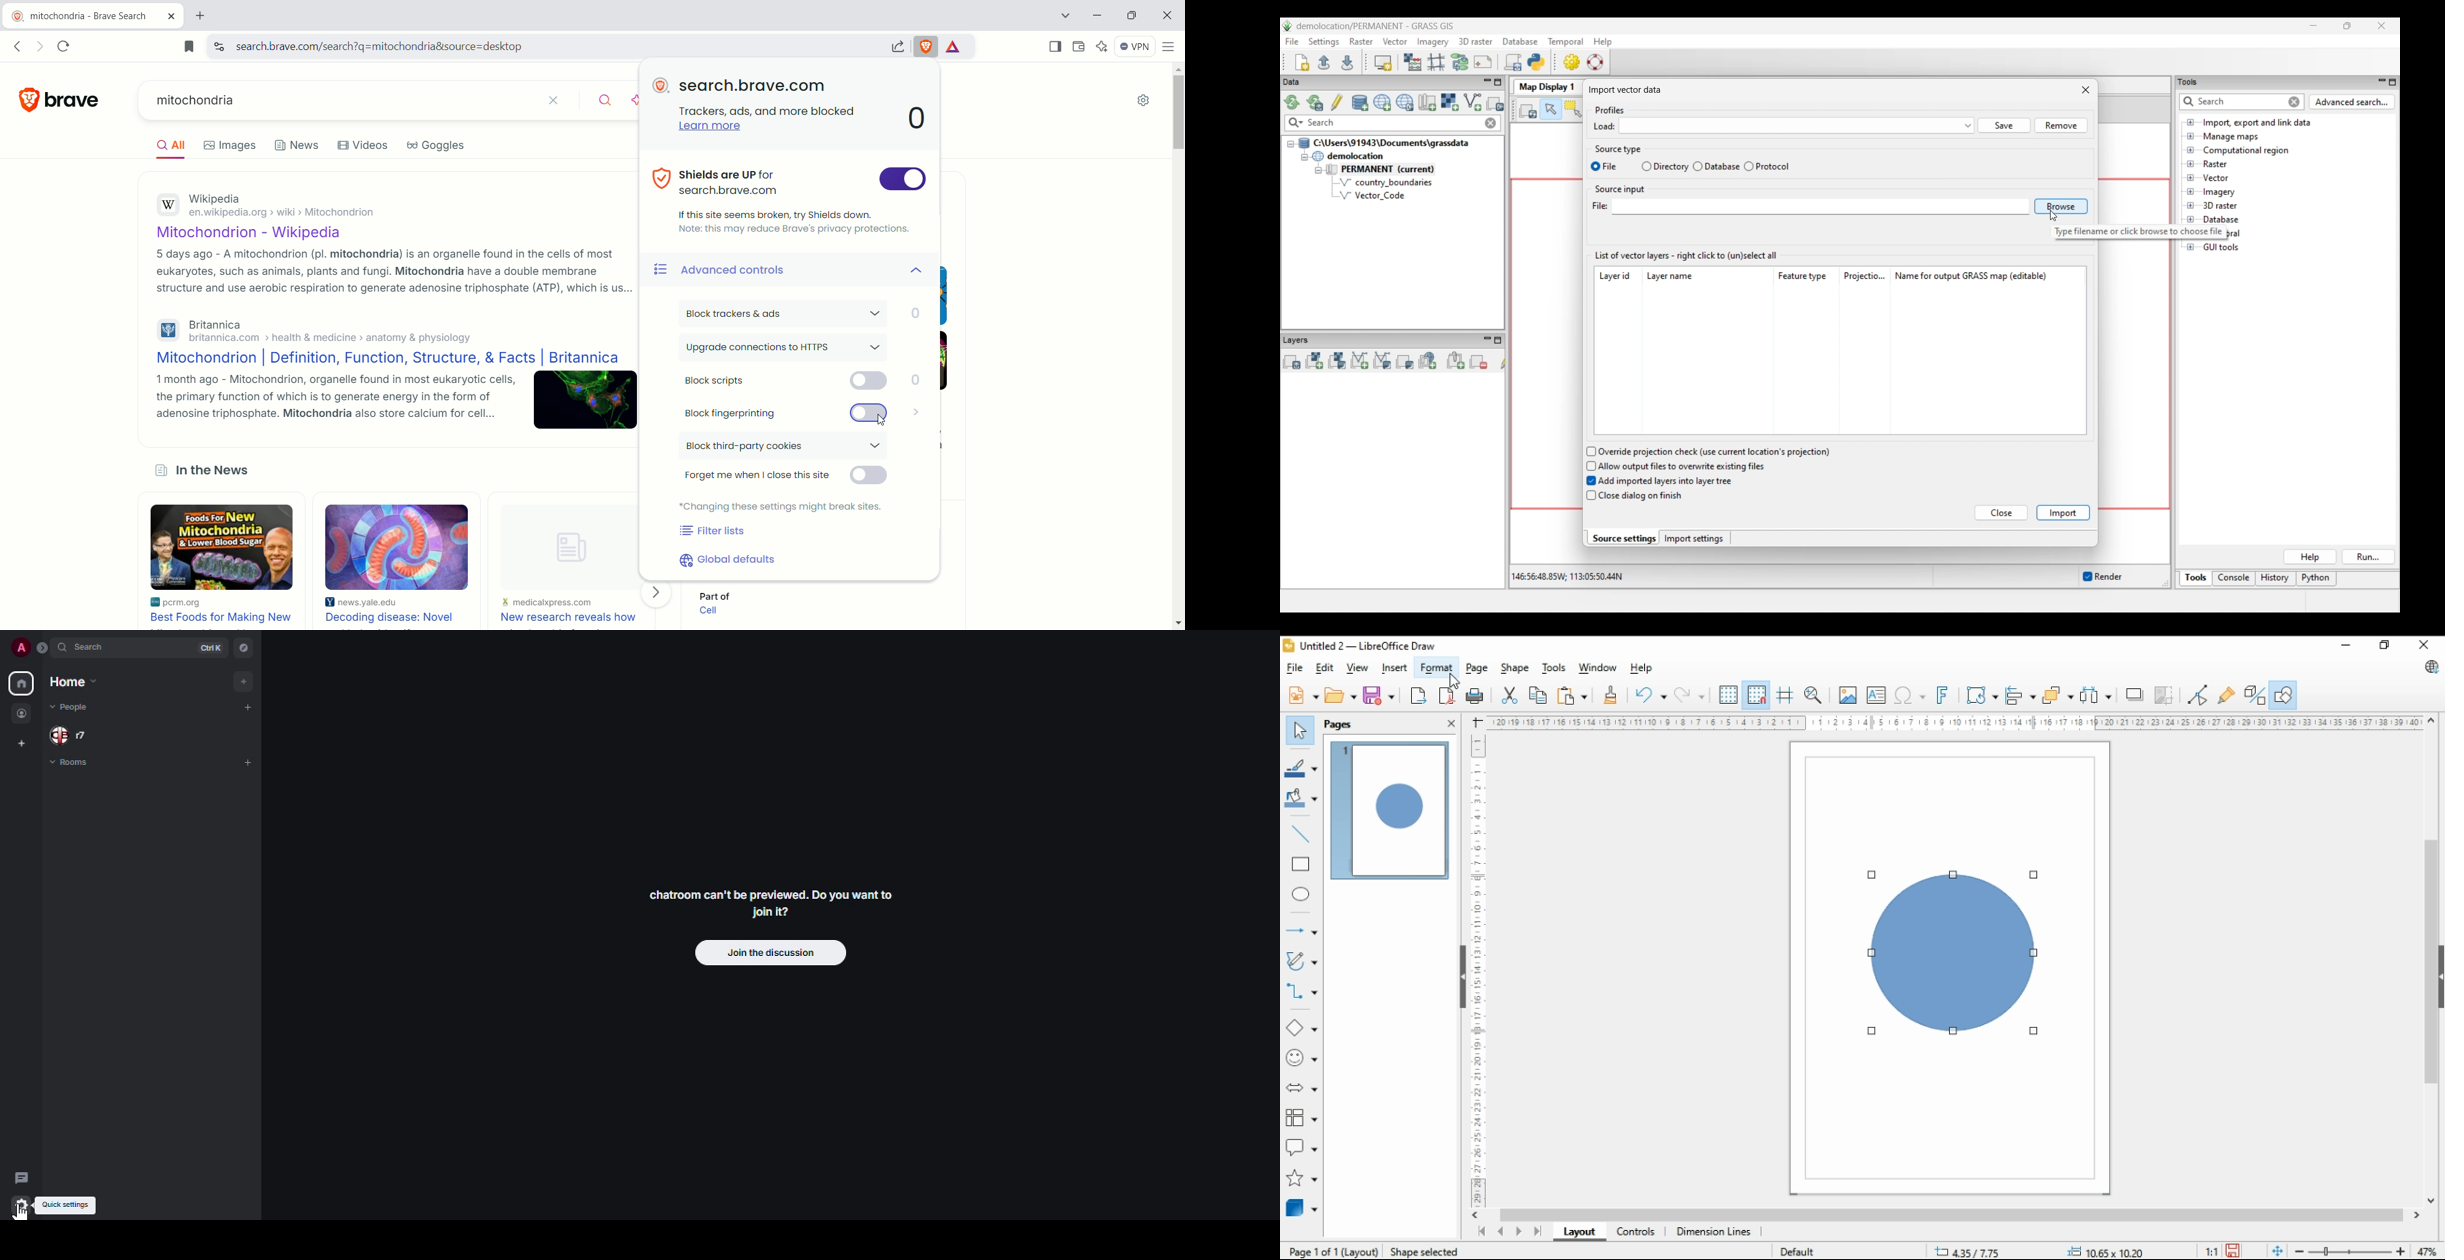 The width and height of the screenshot is (2464, 1260). What do you see at coordinates (2431, 667) in the screenshot?
I see `libreoffice update` at bounding box center [2431, 667].